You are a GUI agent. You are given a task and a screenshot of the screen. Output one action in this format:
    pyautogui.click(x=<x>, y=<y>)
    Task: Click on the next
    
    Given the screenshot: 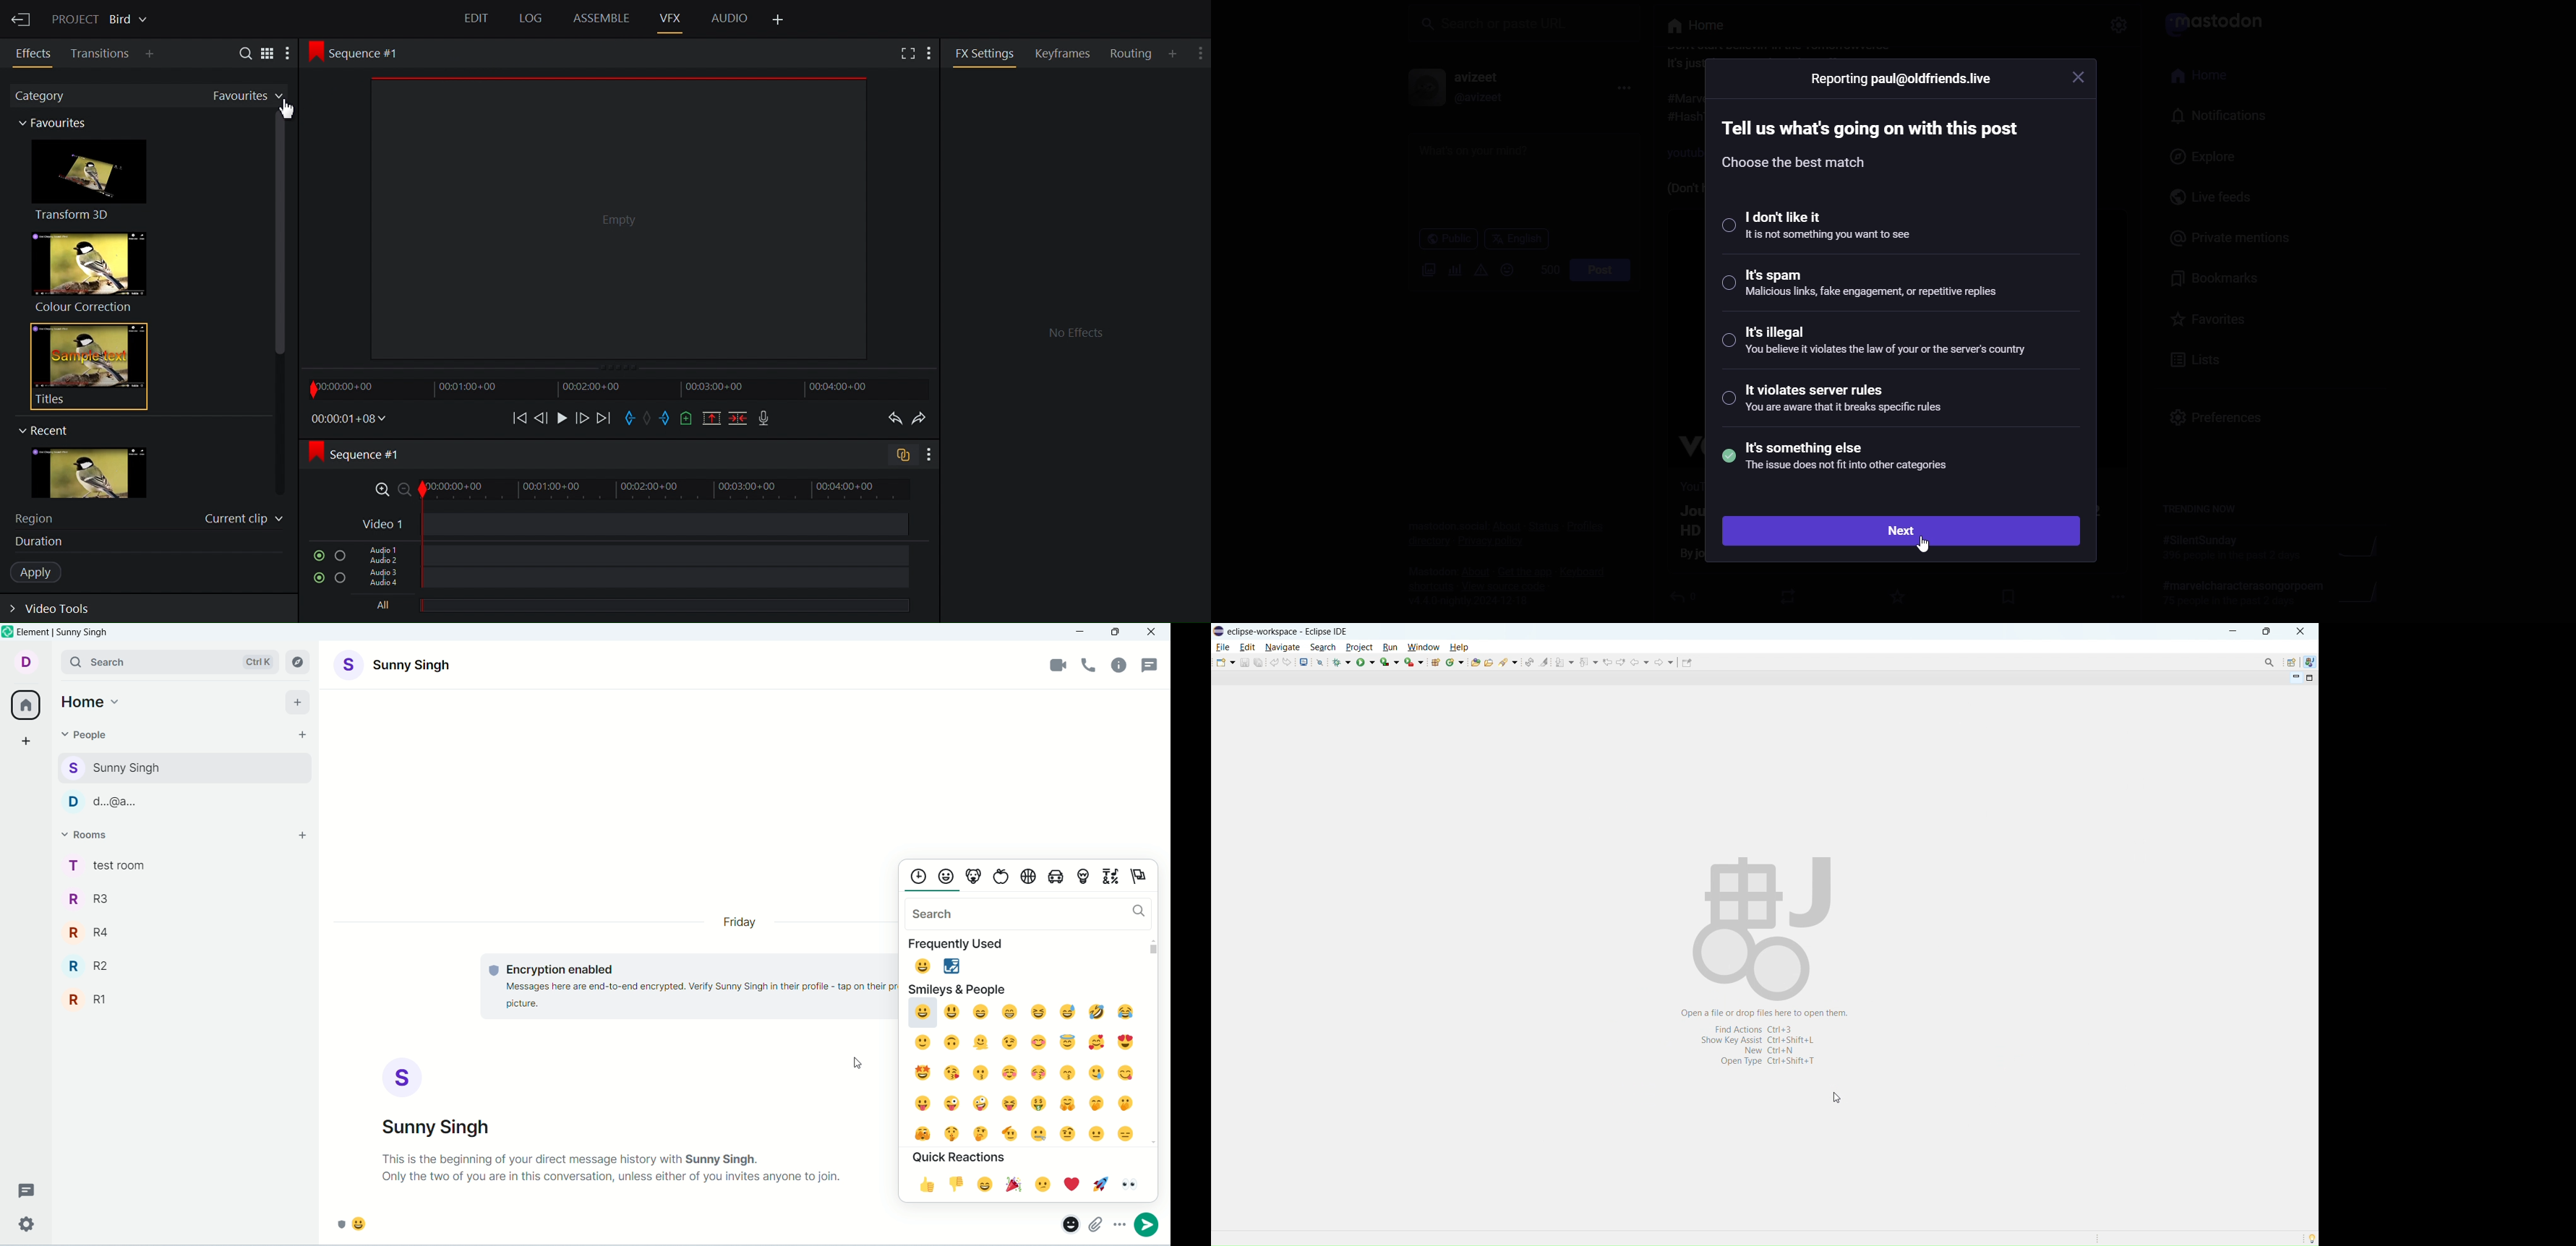 What is the action you would take?
    pyautogui.click(x=1904, y=532)
    